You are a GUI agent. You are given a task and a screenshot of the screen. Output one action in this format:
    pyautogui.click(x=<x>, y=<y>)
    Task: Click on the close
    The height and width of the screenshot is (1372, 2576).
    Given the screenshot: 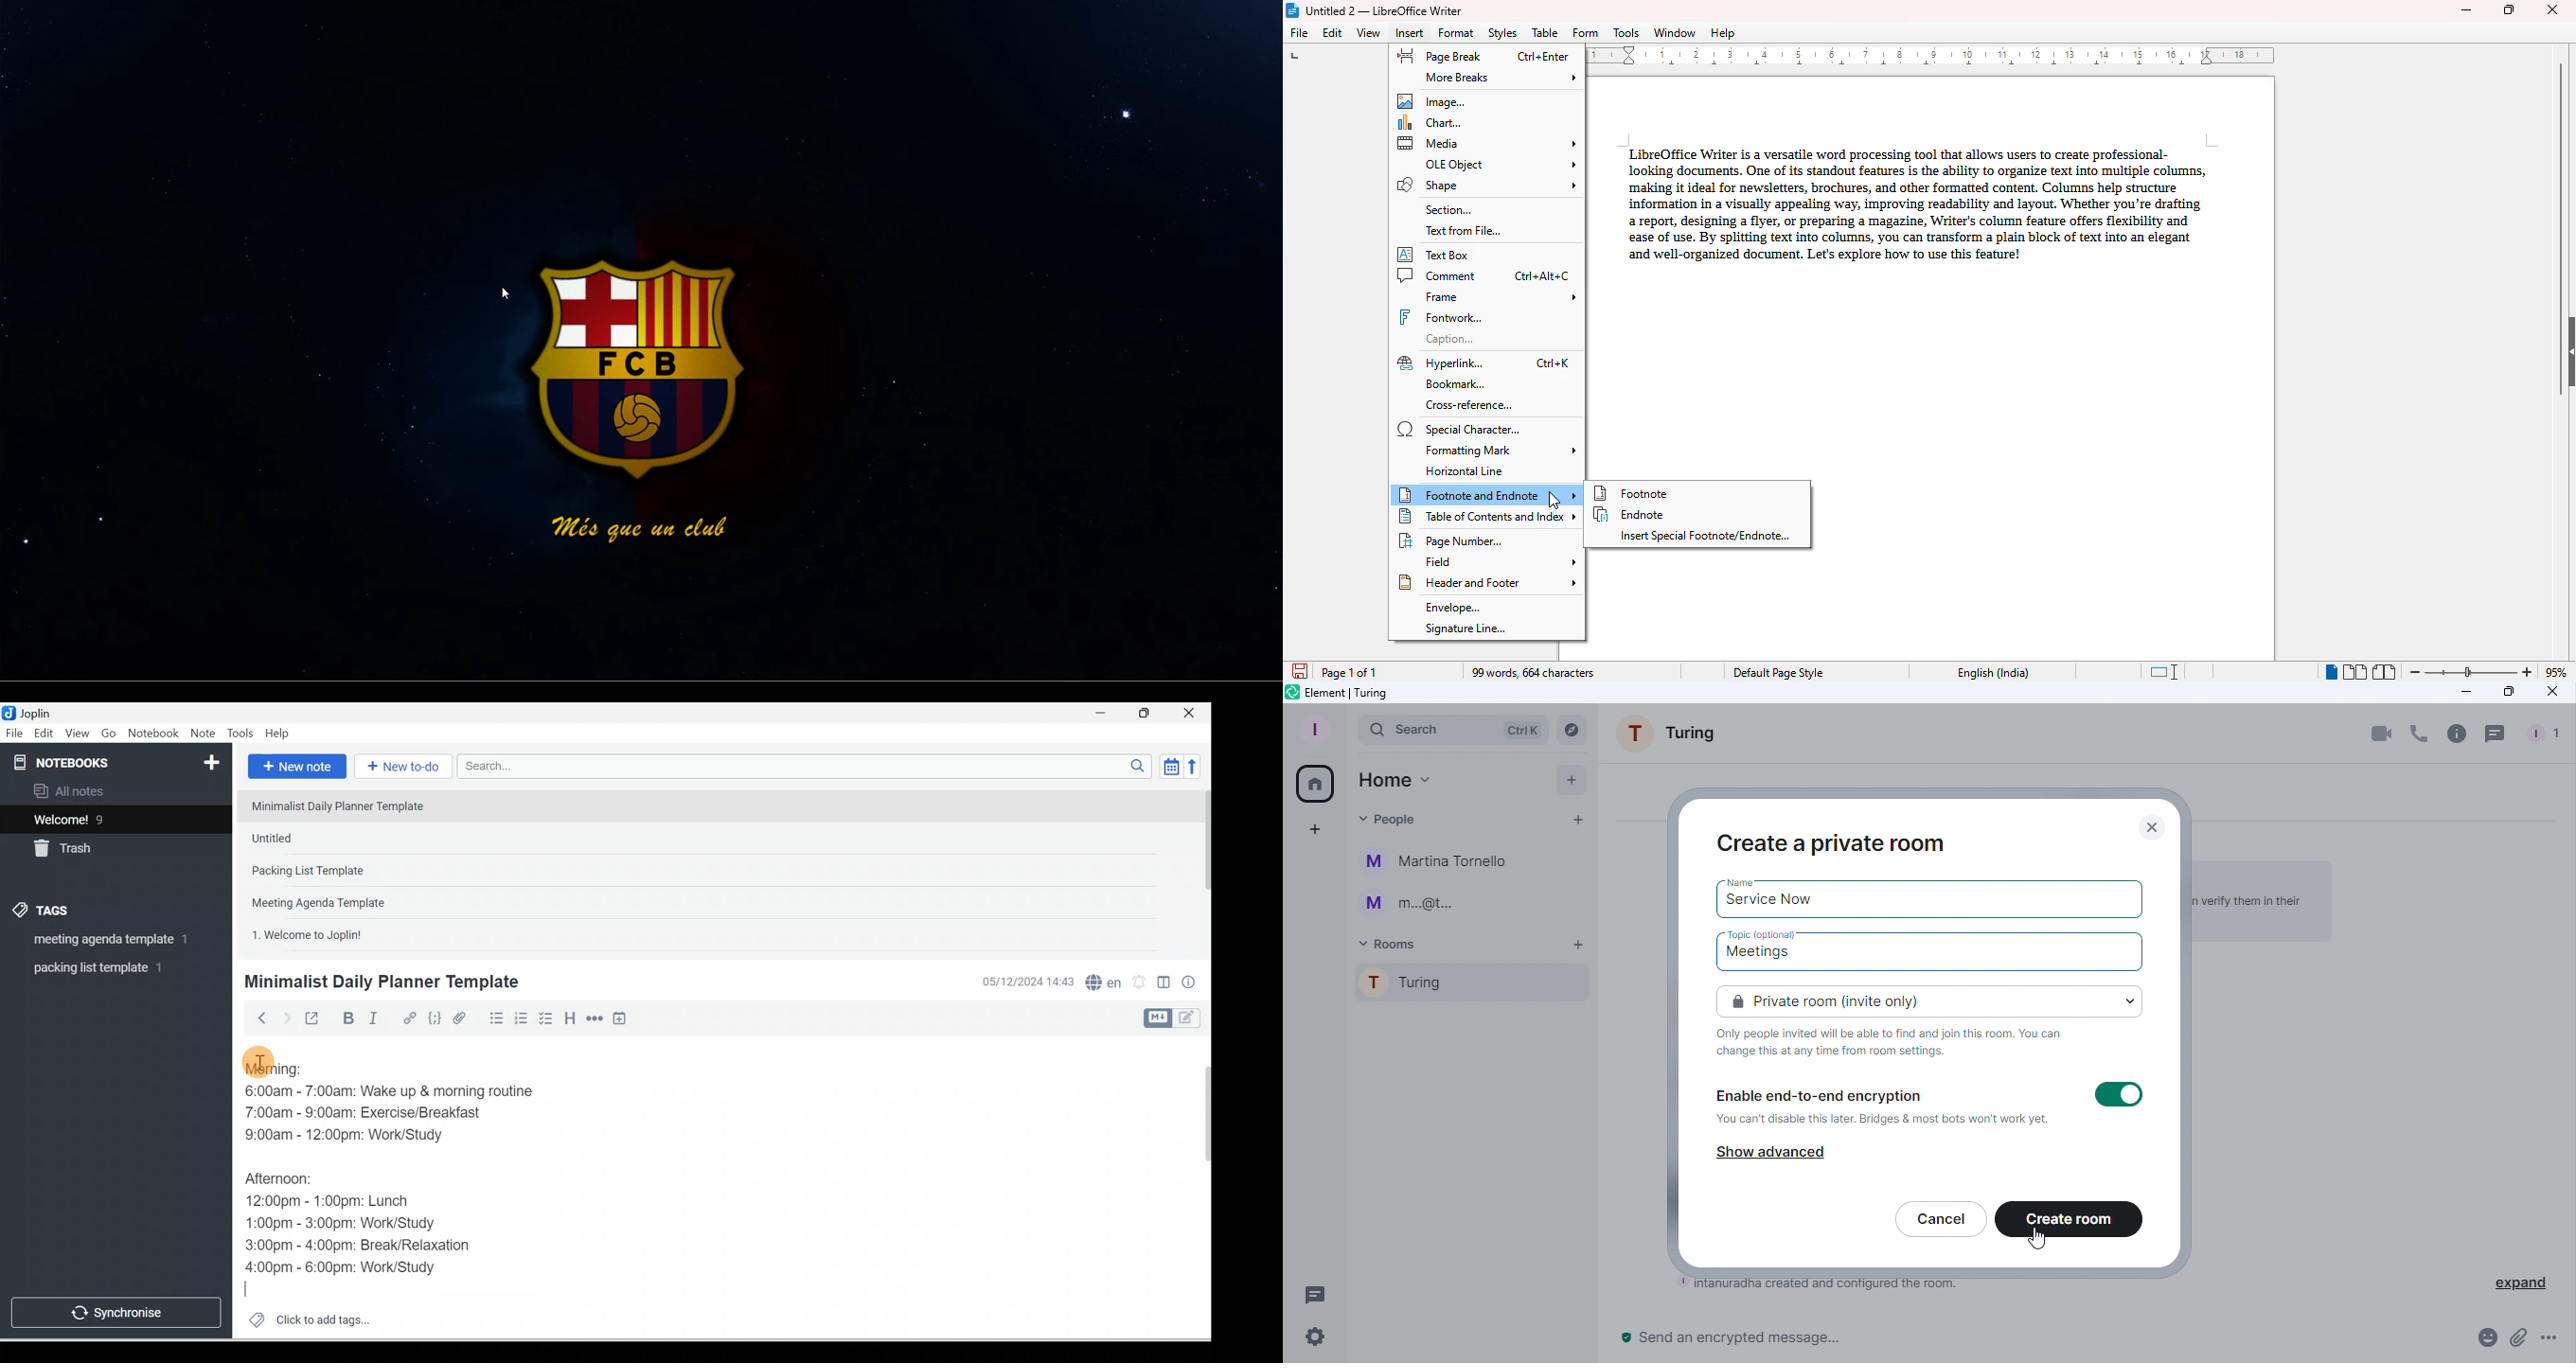 What is the action you would take?
    pyautogui.click(x=2554, y=9)
    